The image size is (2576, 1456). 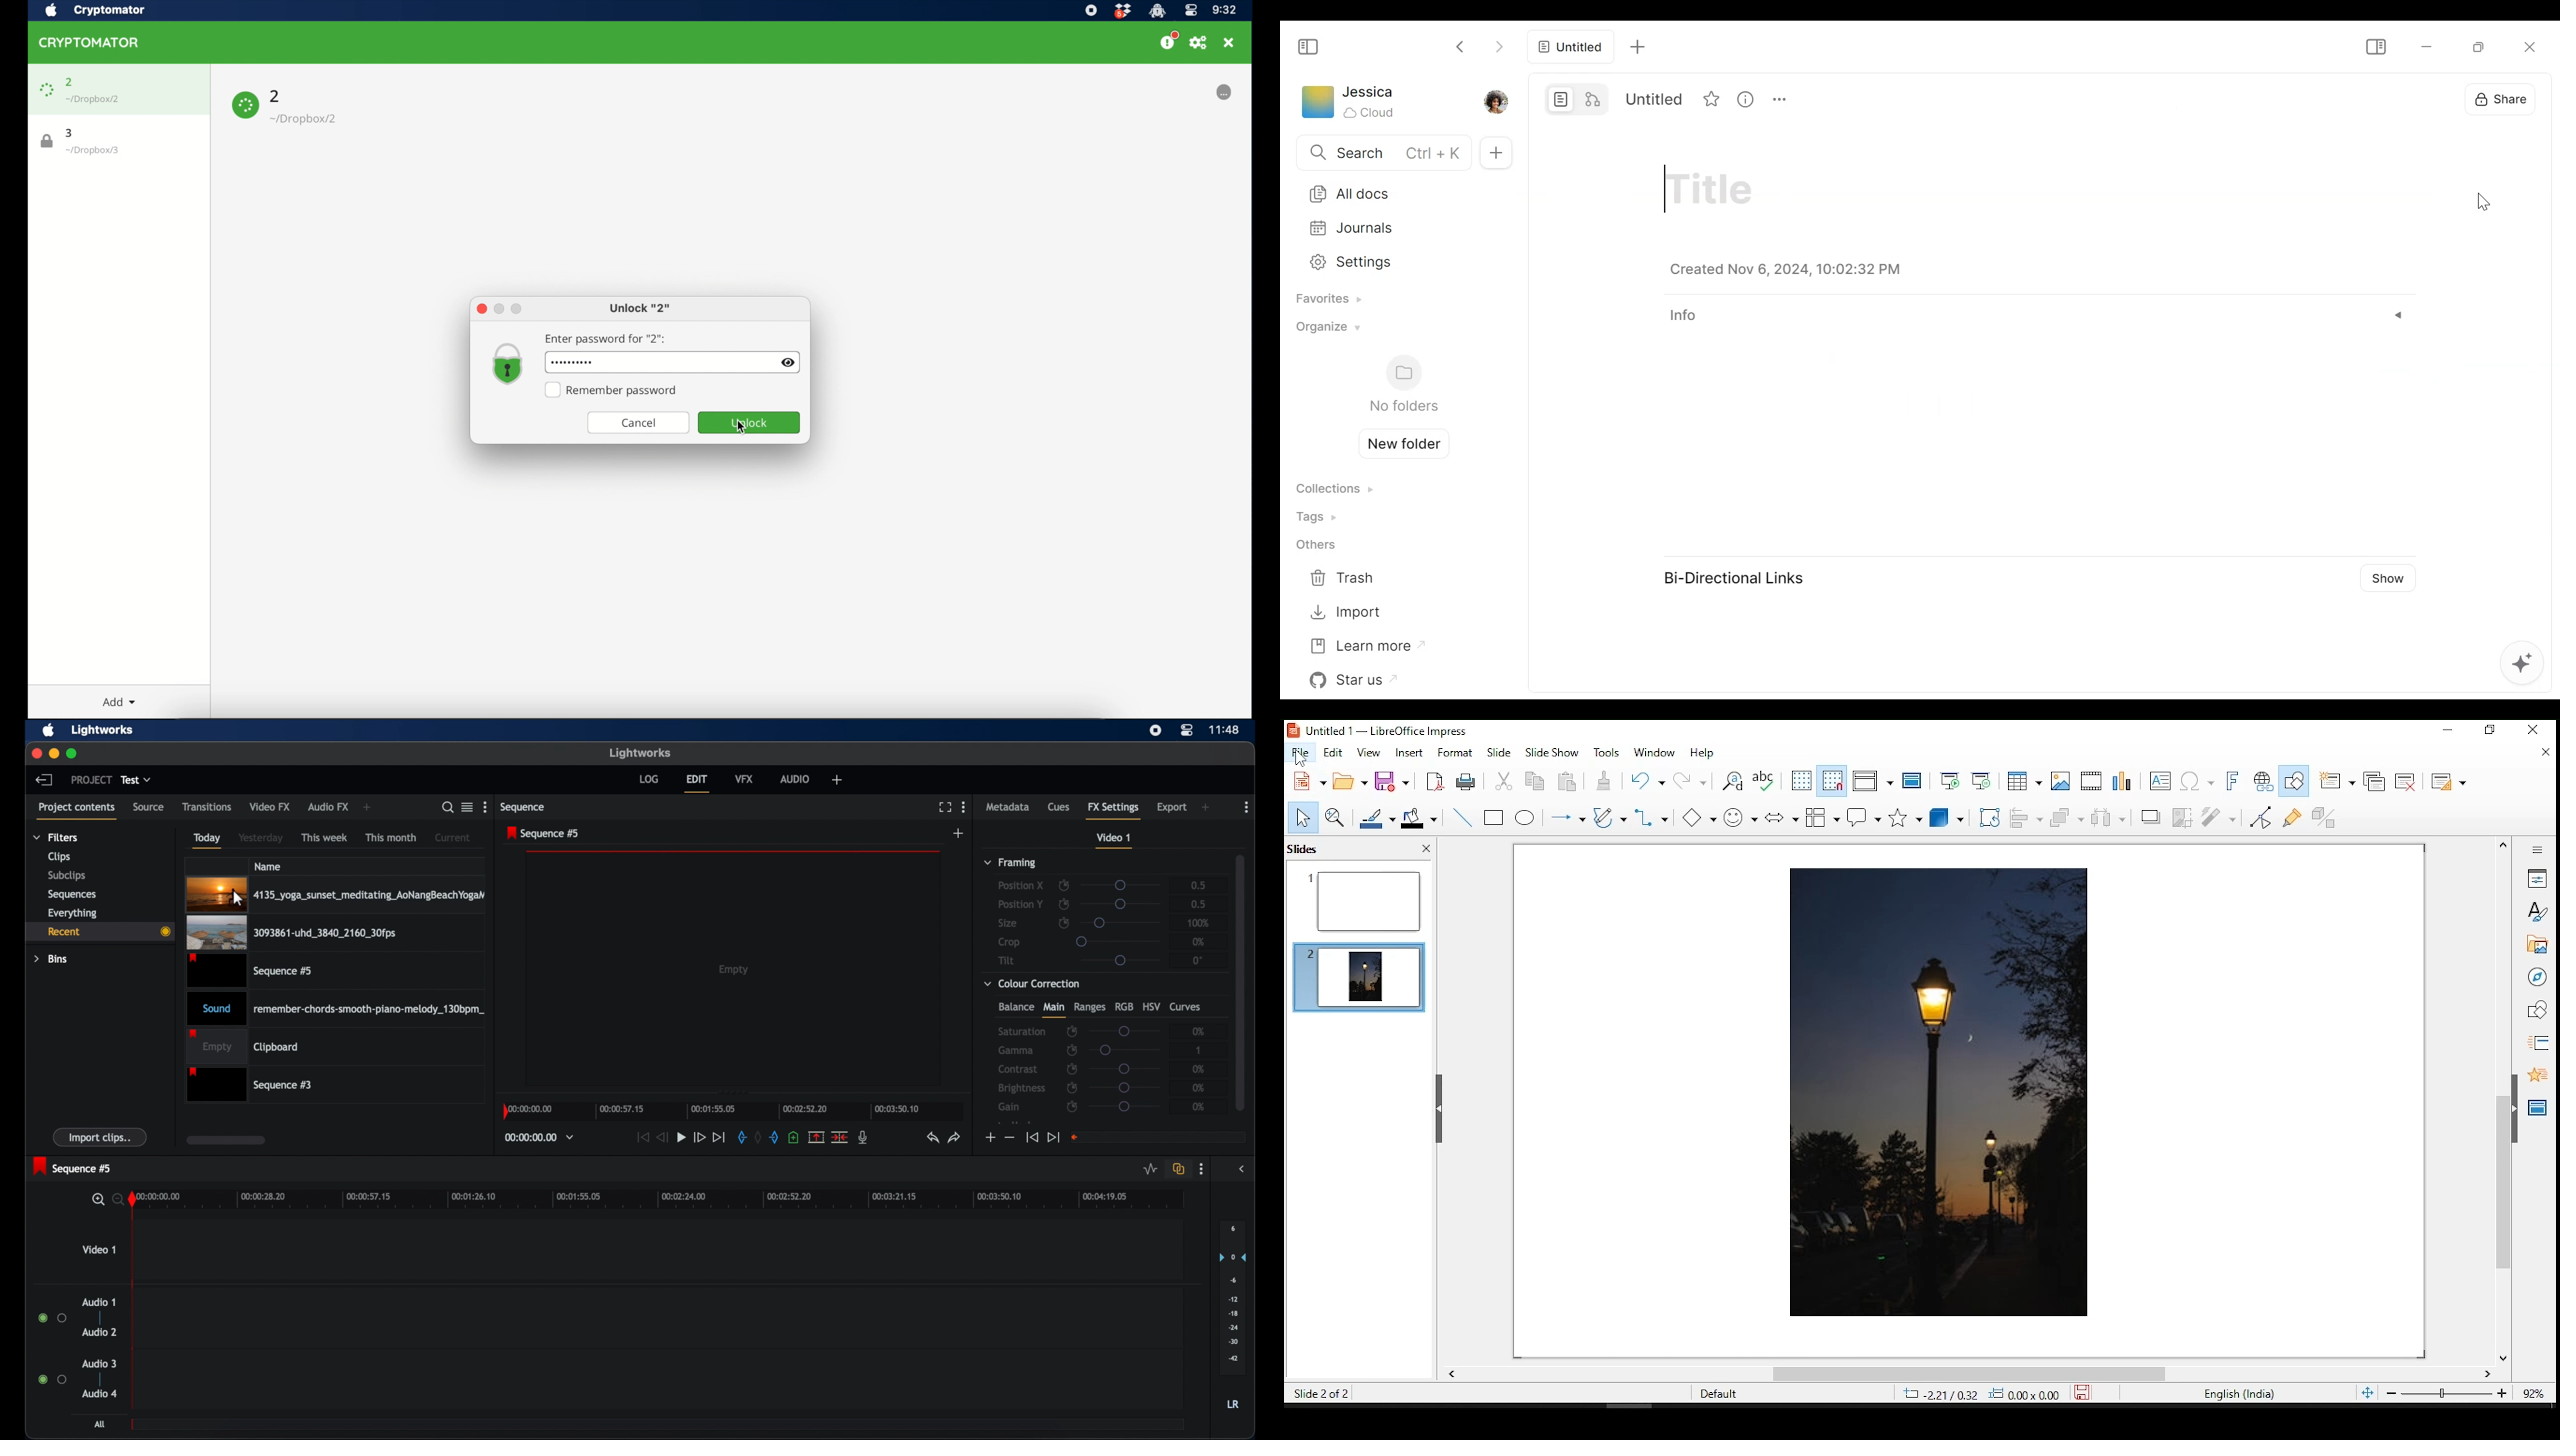 I want to click on find and replace, so click(x=1730, y=779).